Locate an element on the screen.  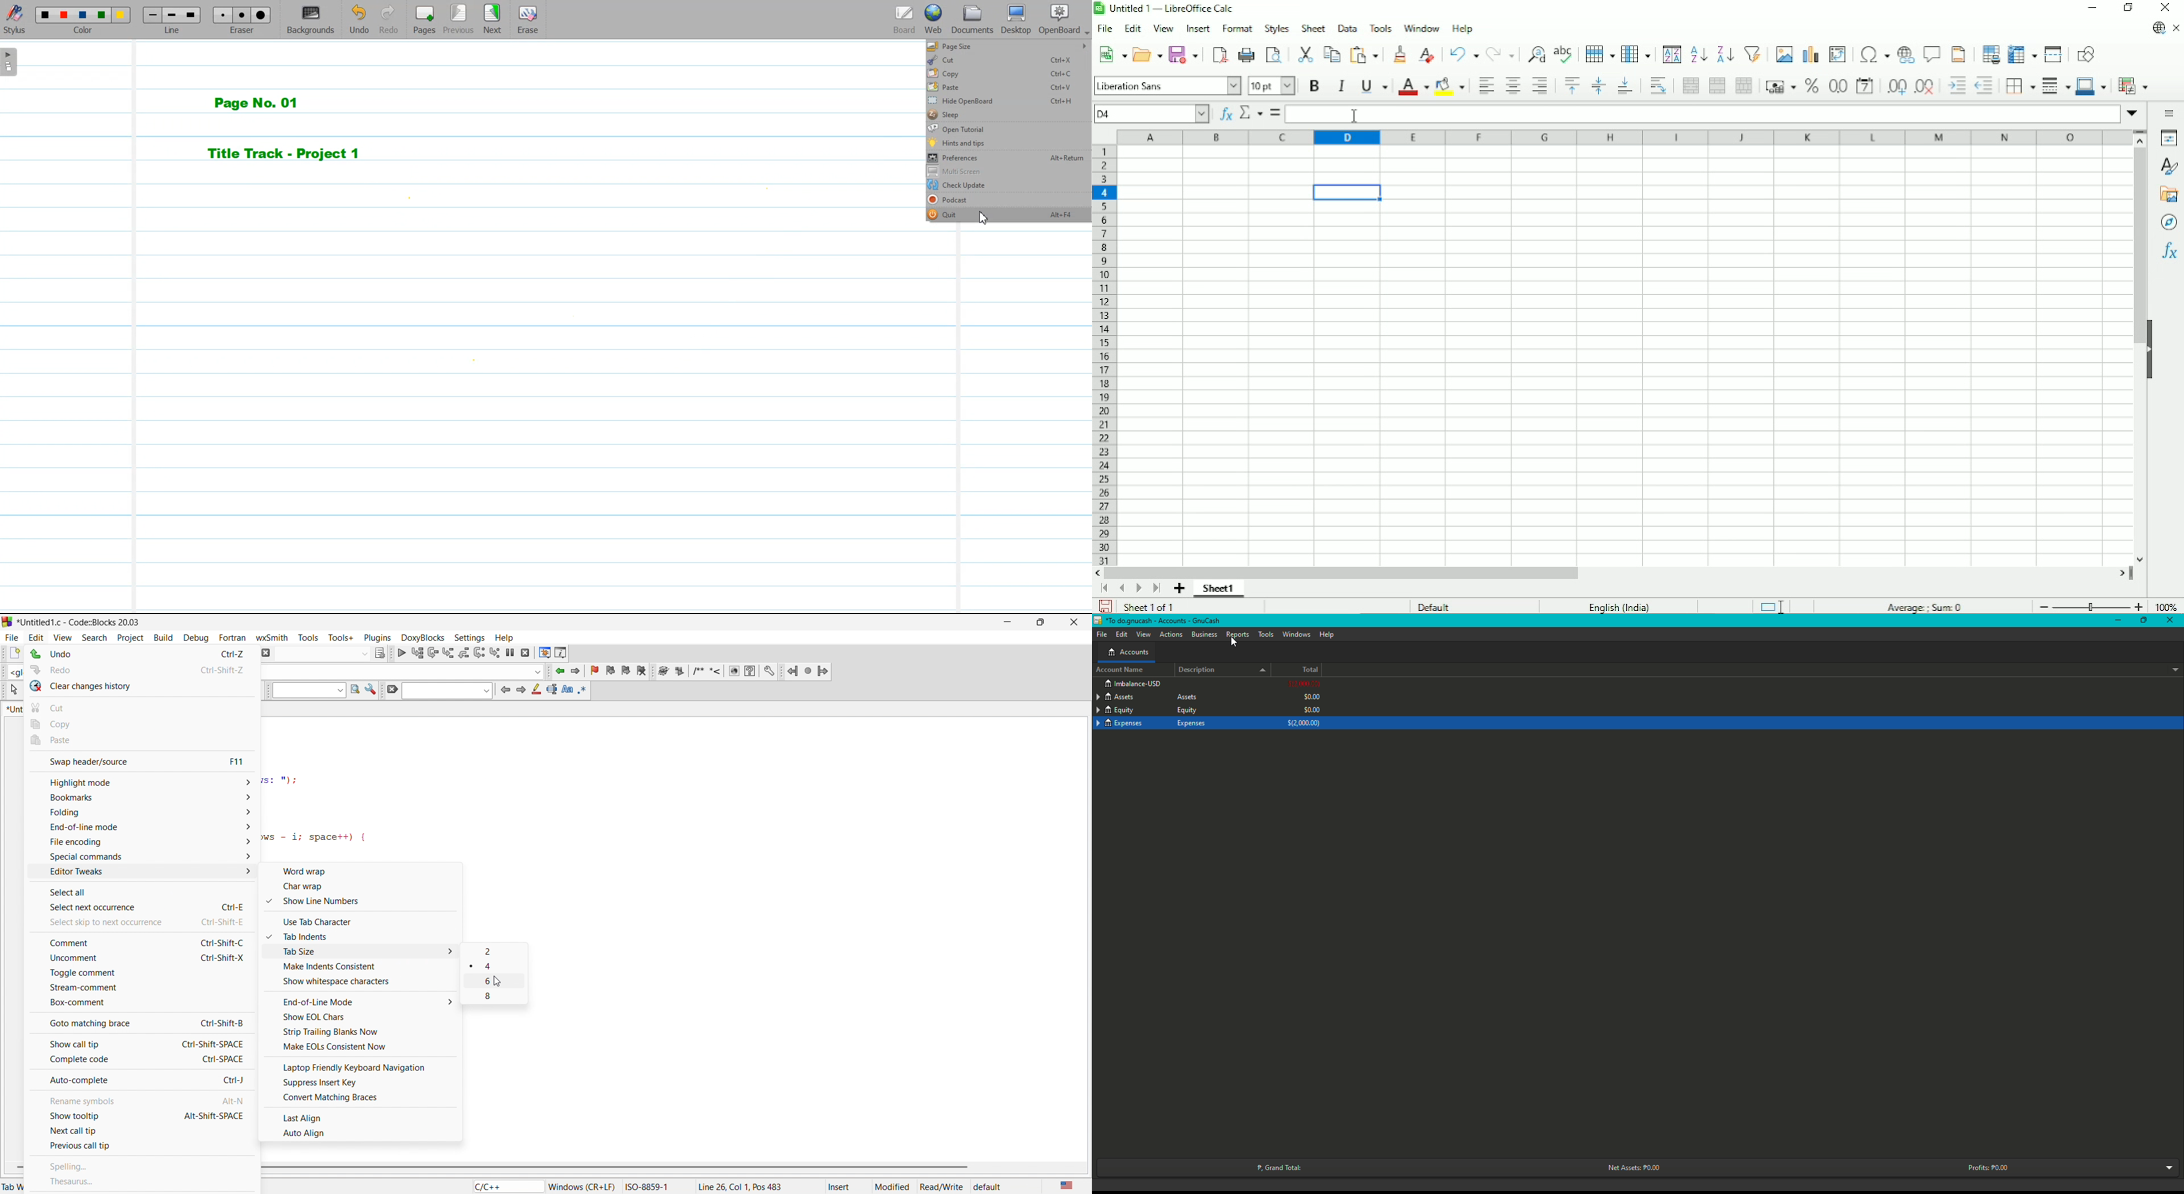
Sleep is located at coordinates (1009, 116).